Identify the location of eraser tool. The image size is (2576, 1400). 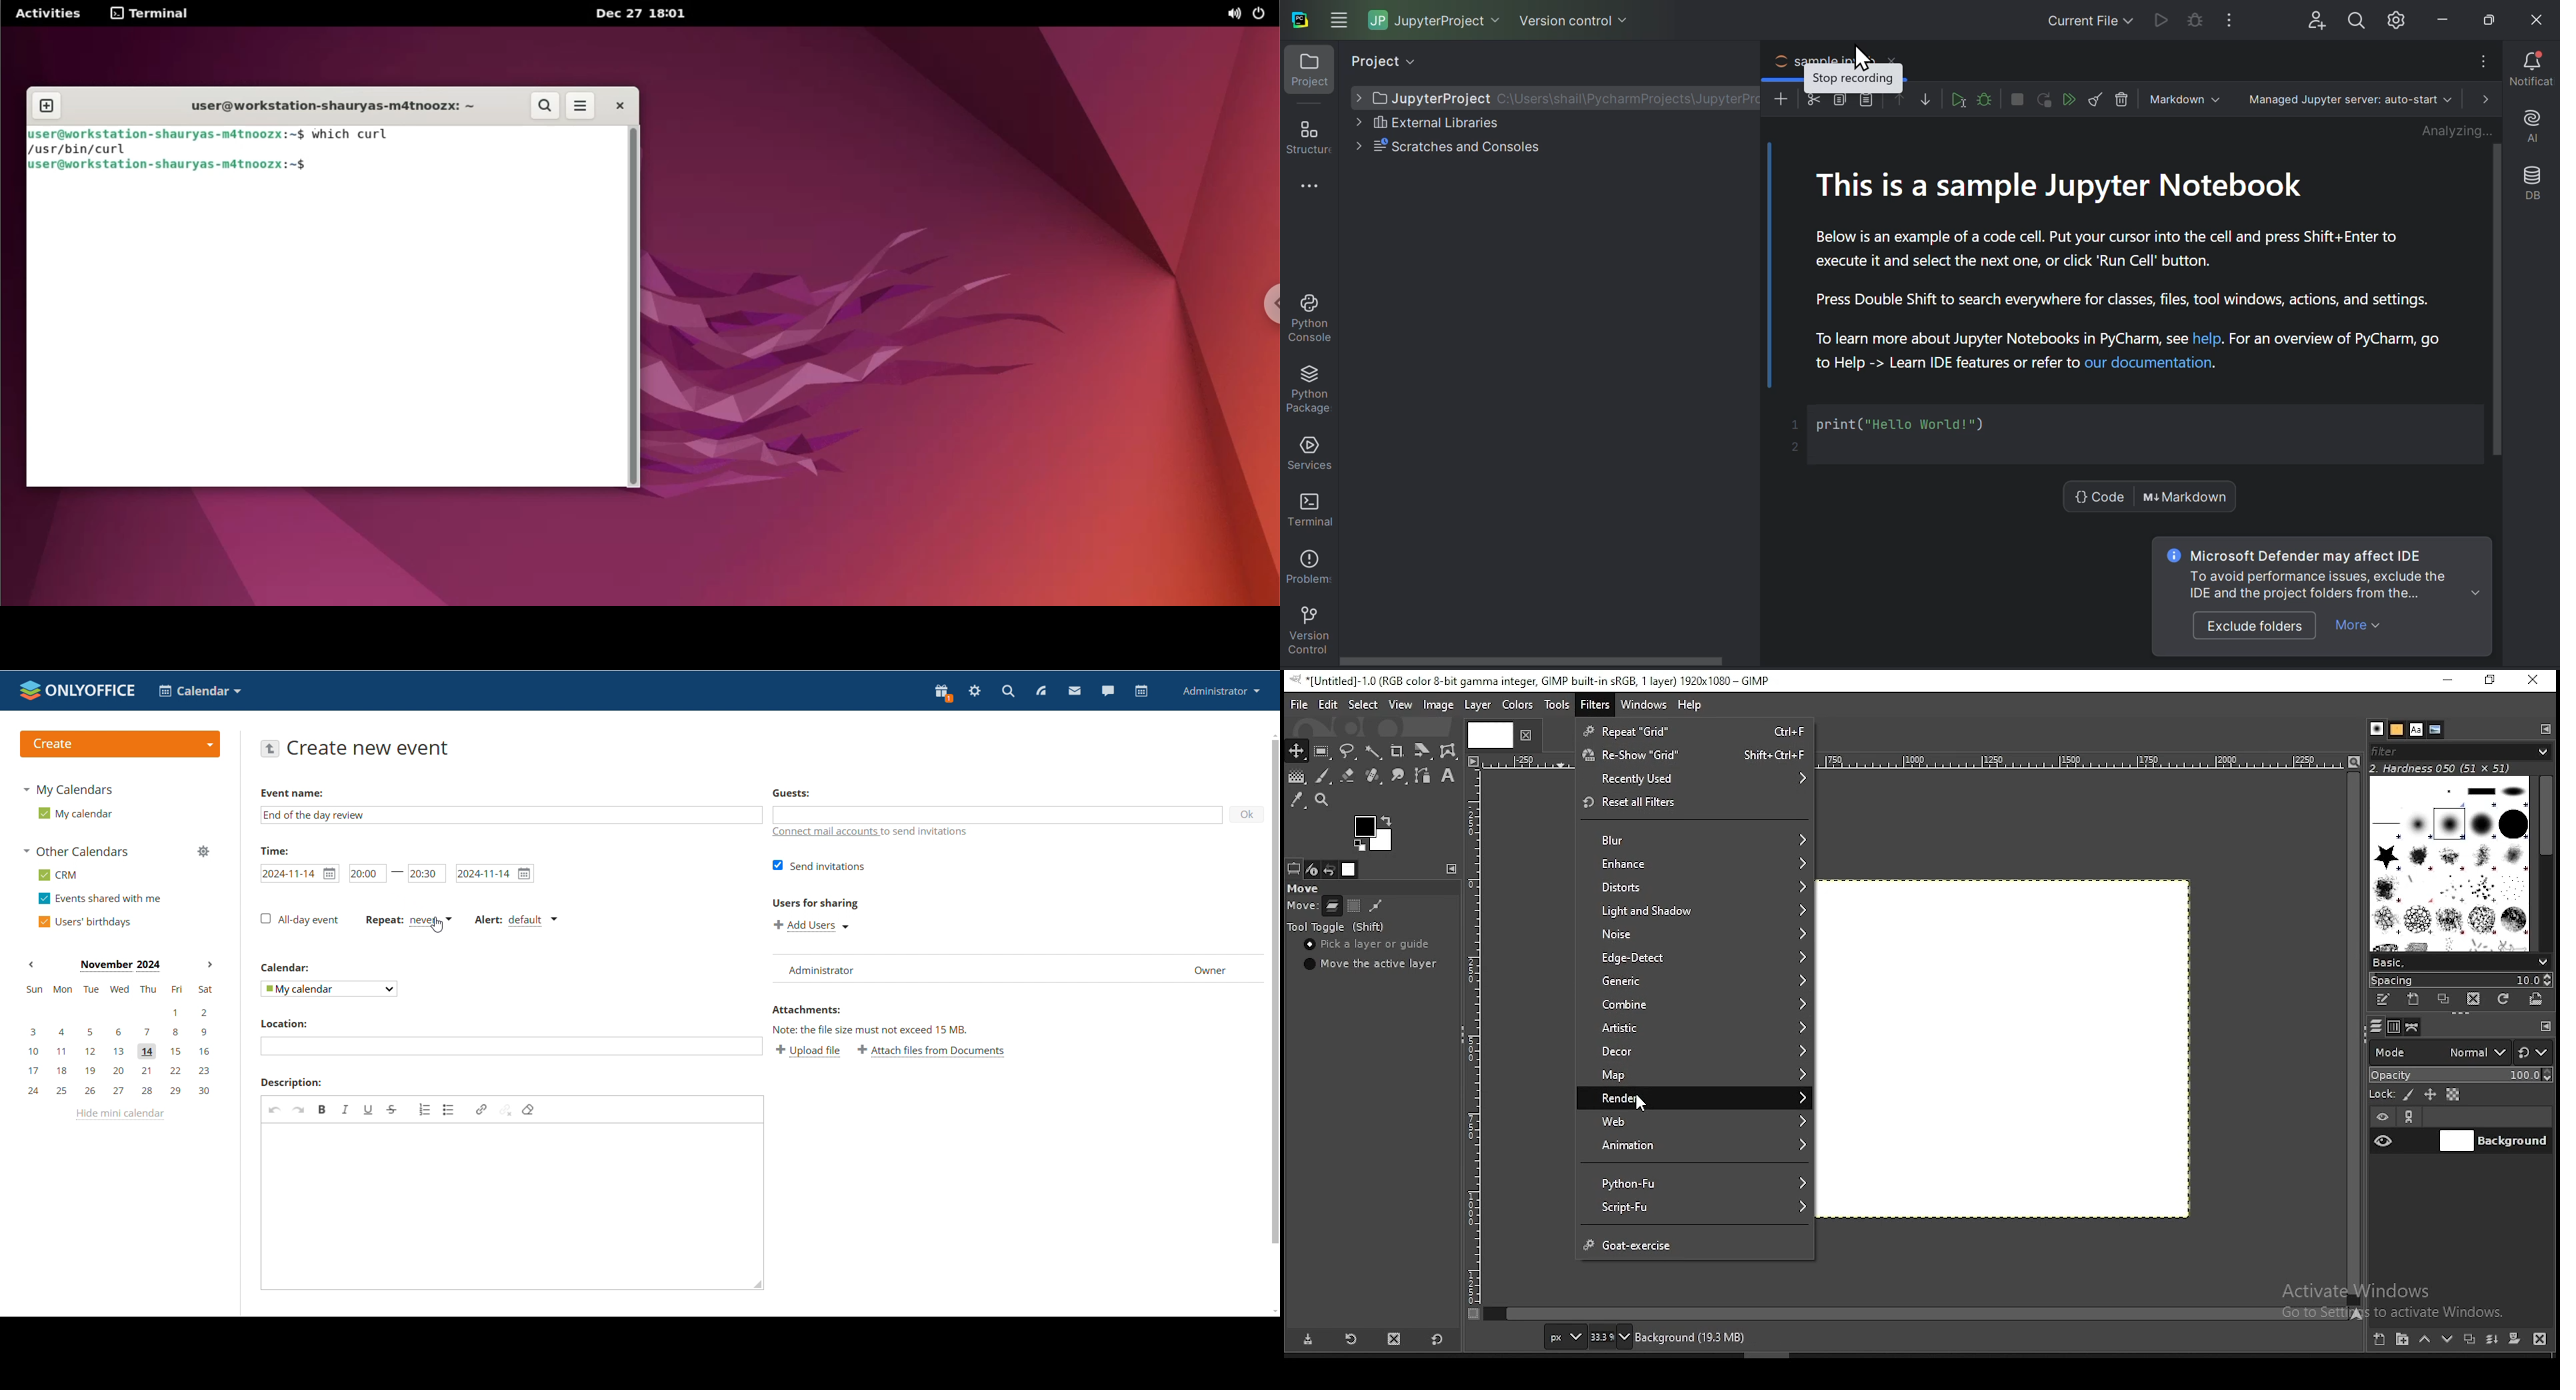
(1349, 777).